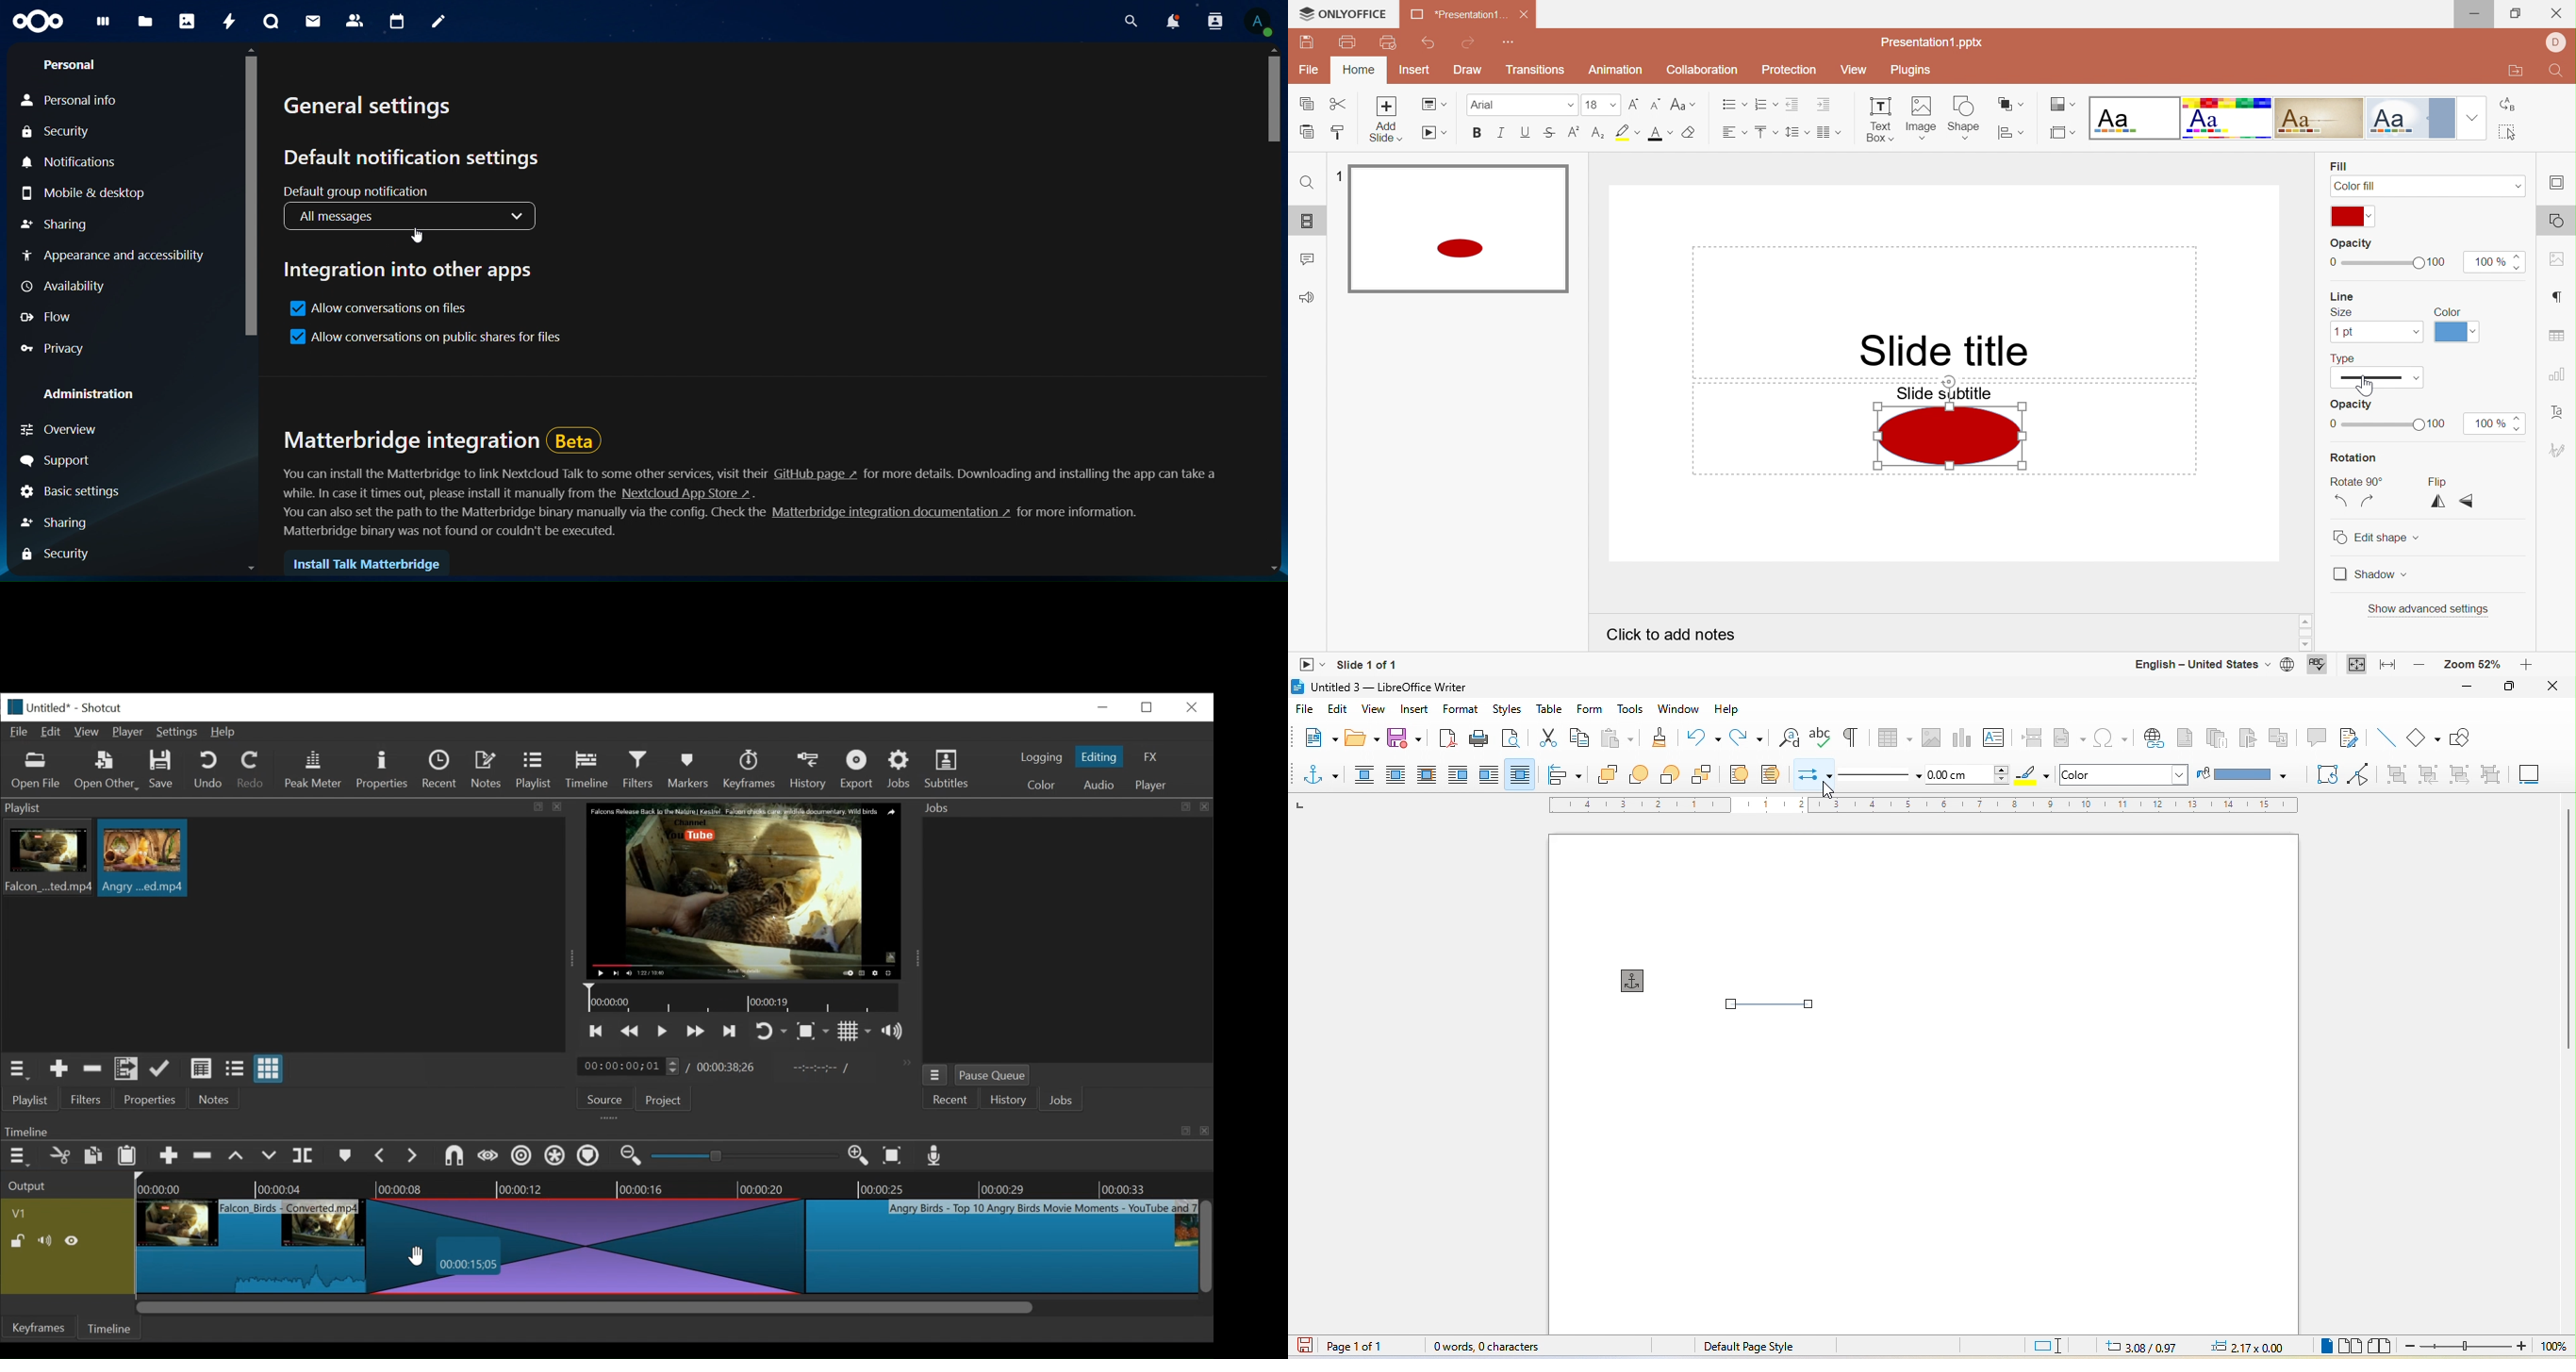  Describe the element at coordinates (2061, 104) in the screenshot. I see `Change color theme` at that location.